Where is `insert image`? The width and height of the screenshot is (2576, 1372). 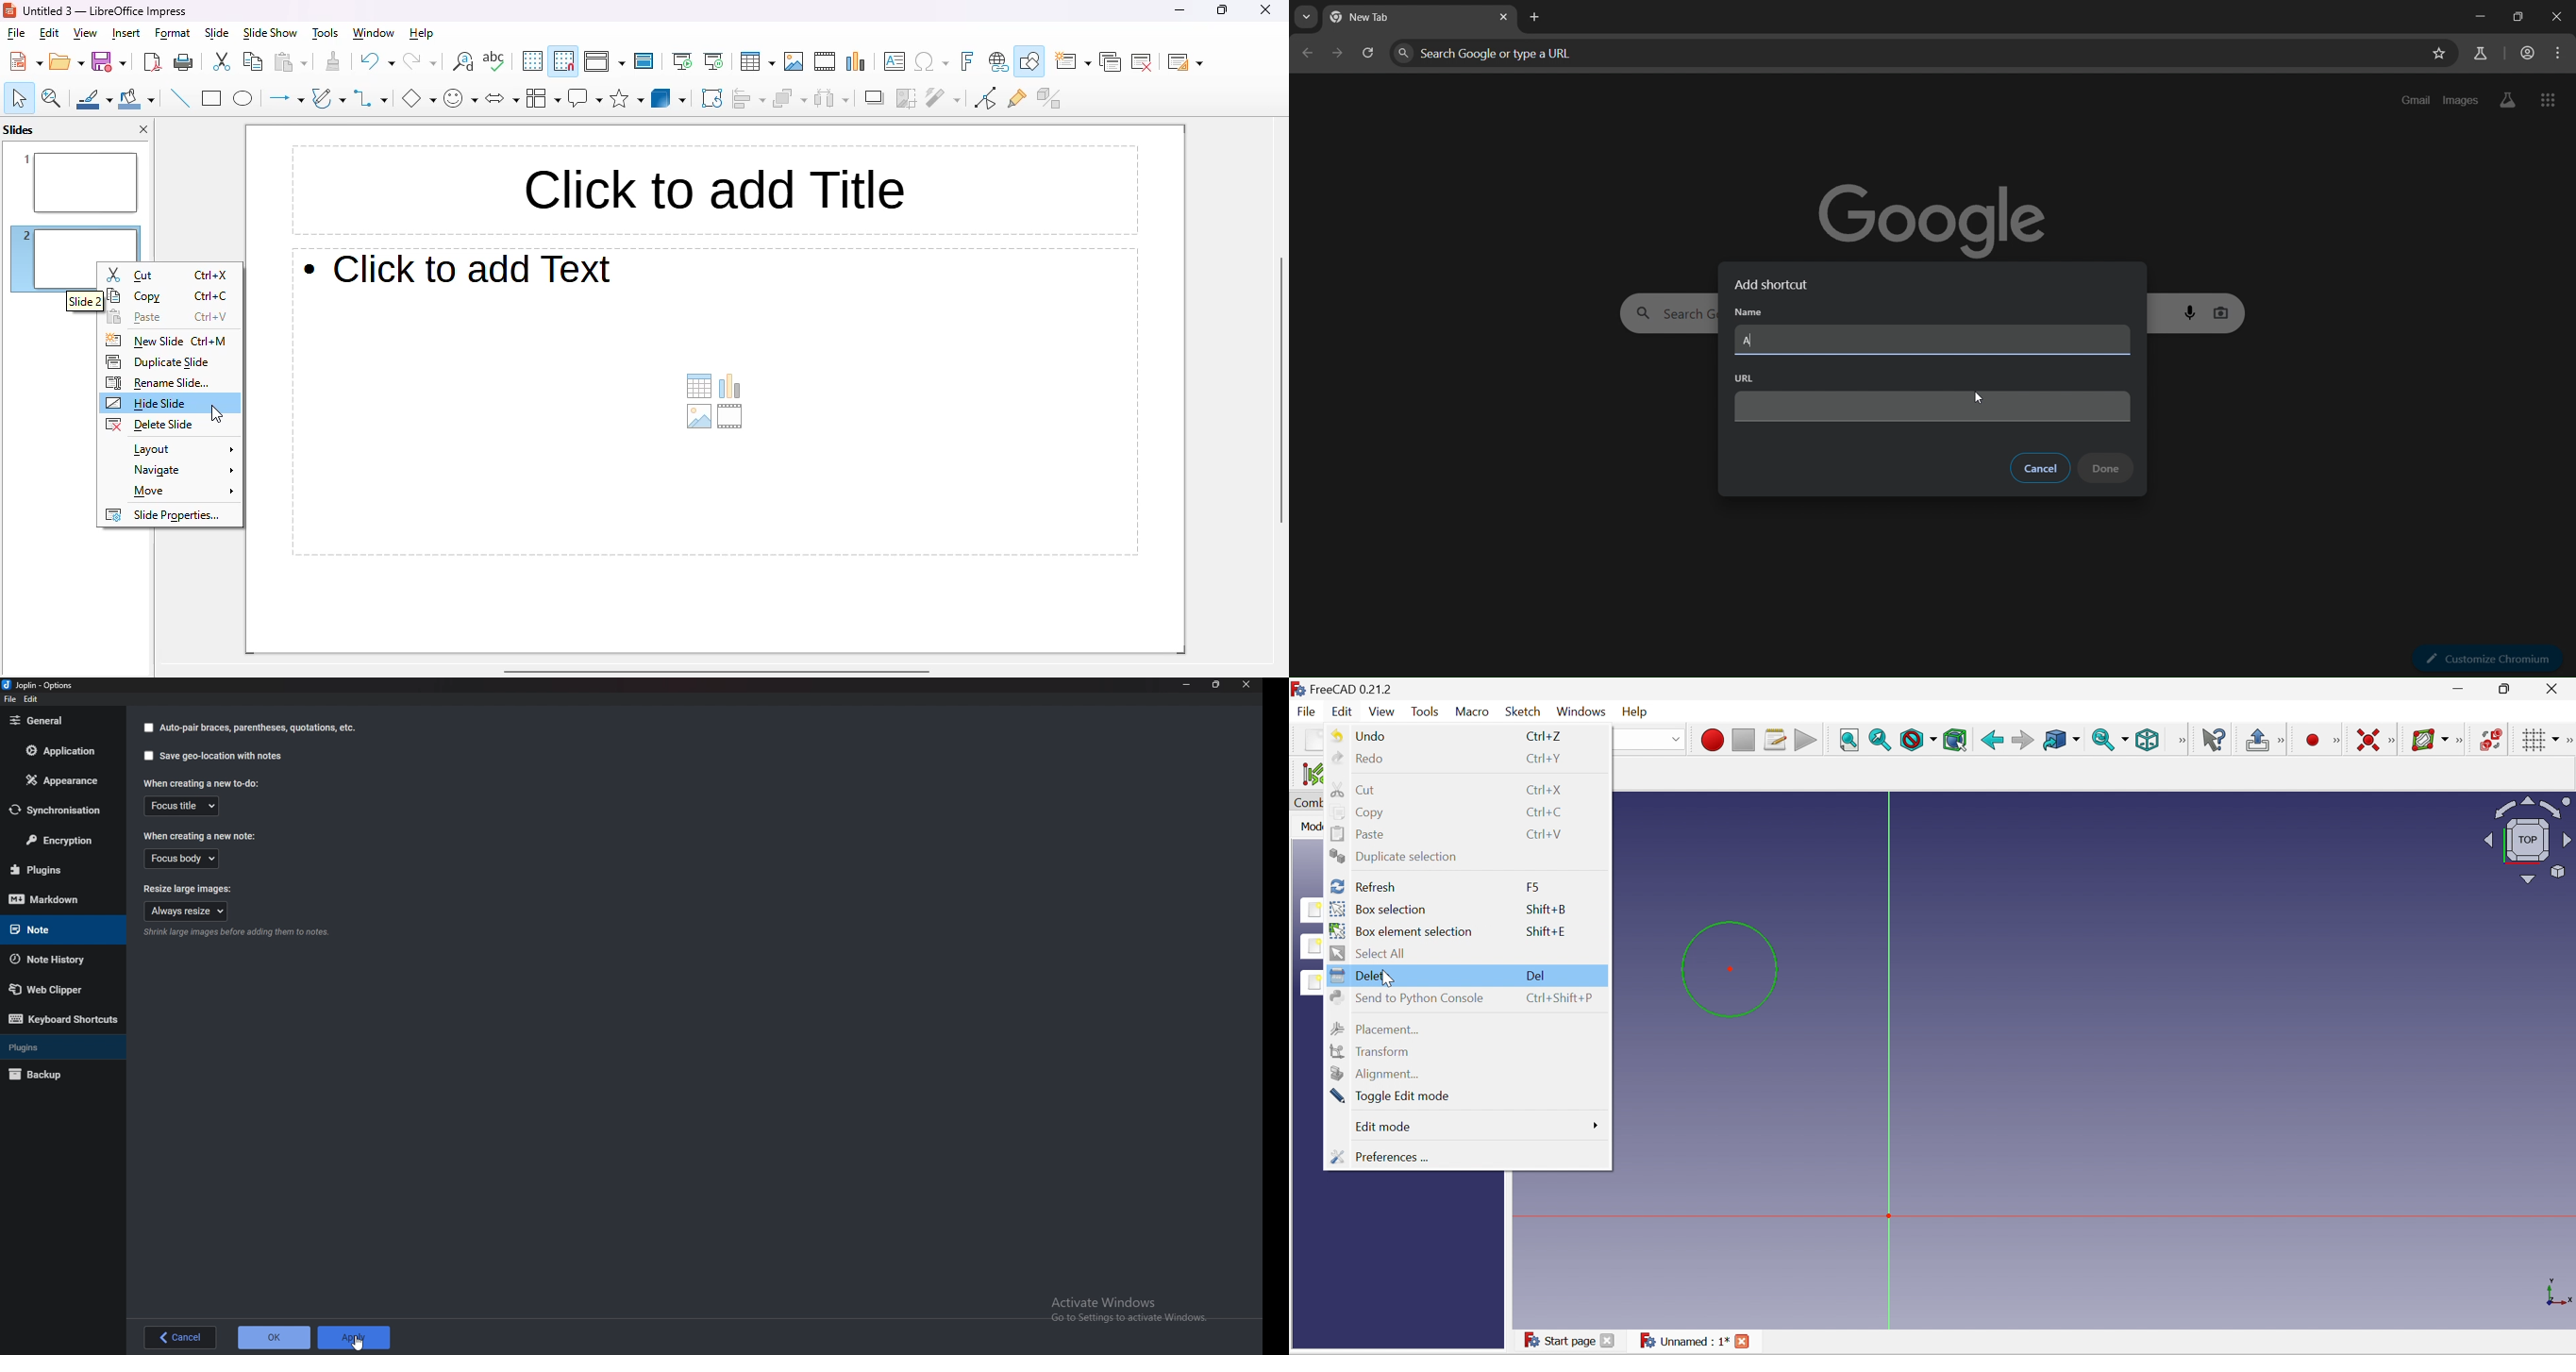 insert image is located at coordinates (794, 61).